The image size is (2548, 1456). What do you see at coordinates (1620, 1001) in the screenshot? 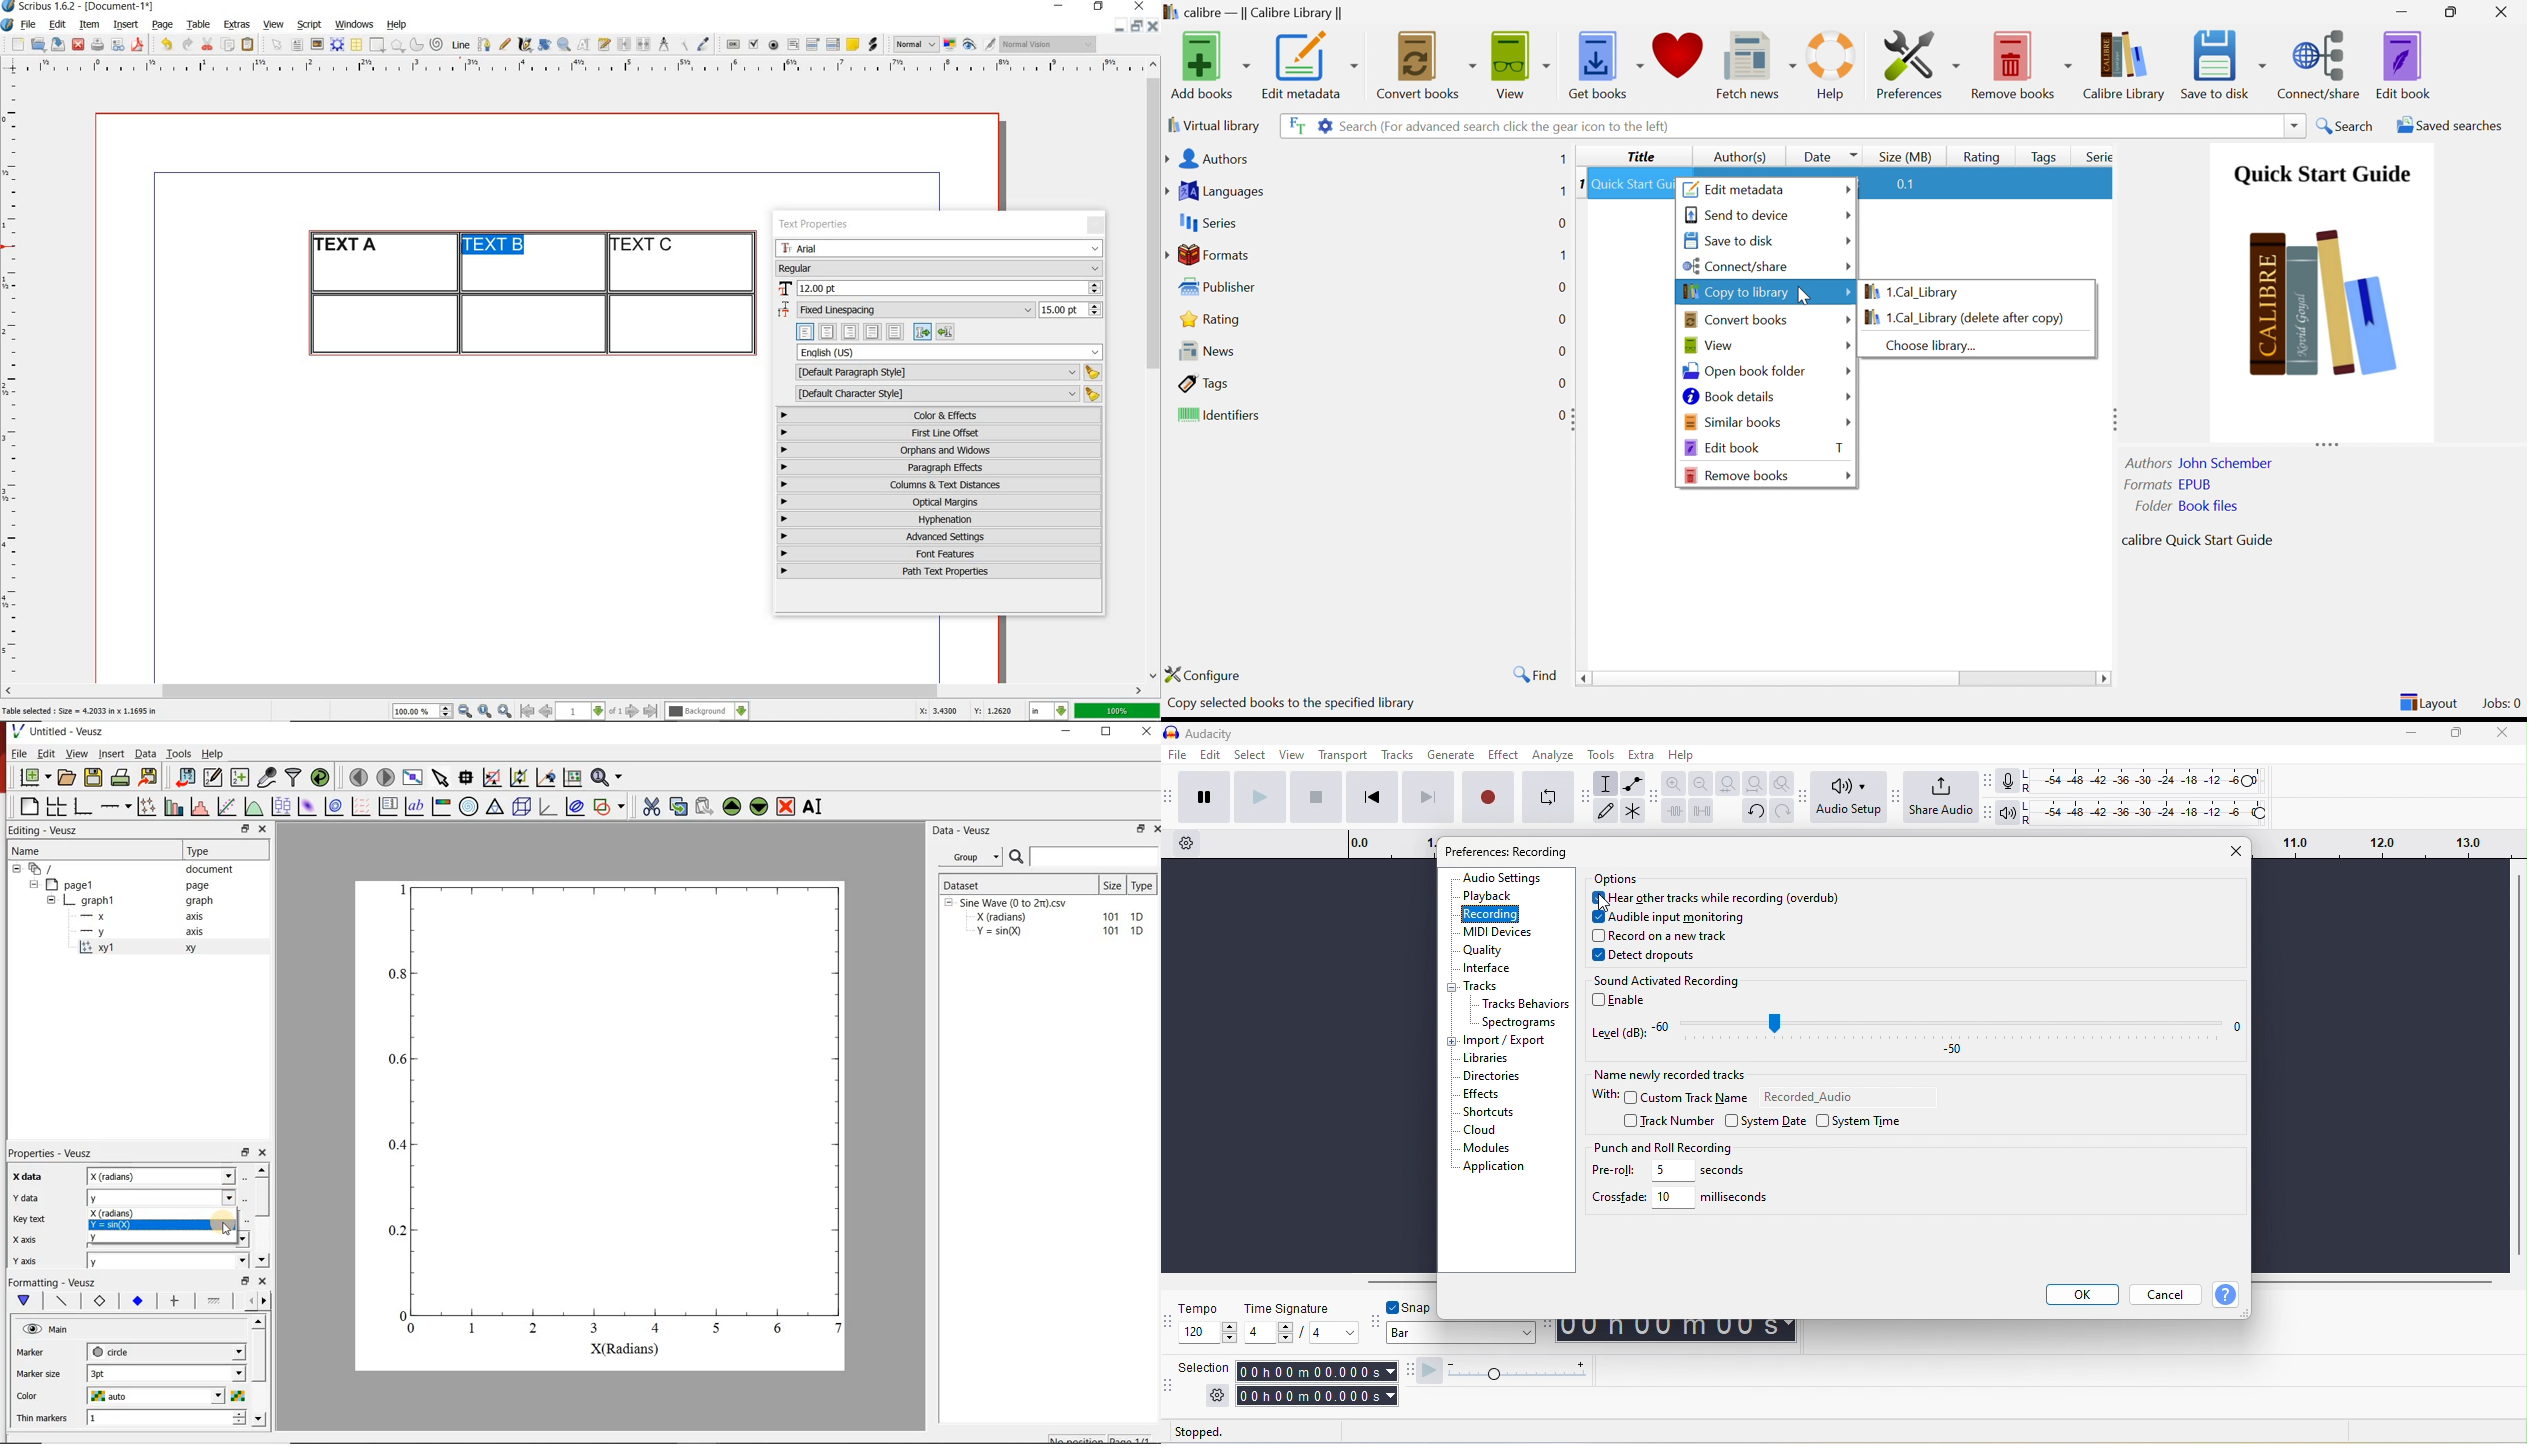
I see `enable` at bounding box center [1620, 1001].